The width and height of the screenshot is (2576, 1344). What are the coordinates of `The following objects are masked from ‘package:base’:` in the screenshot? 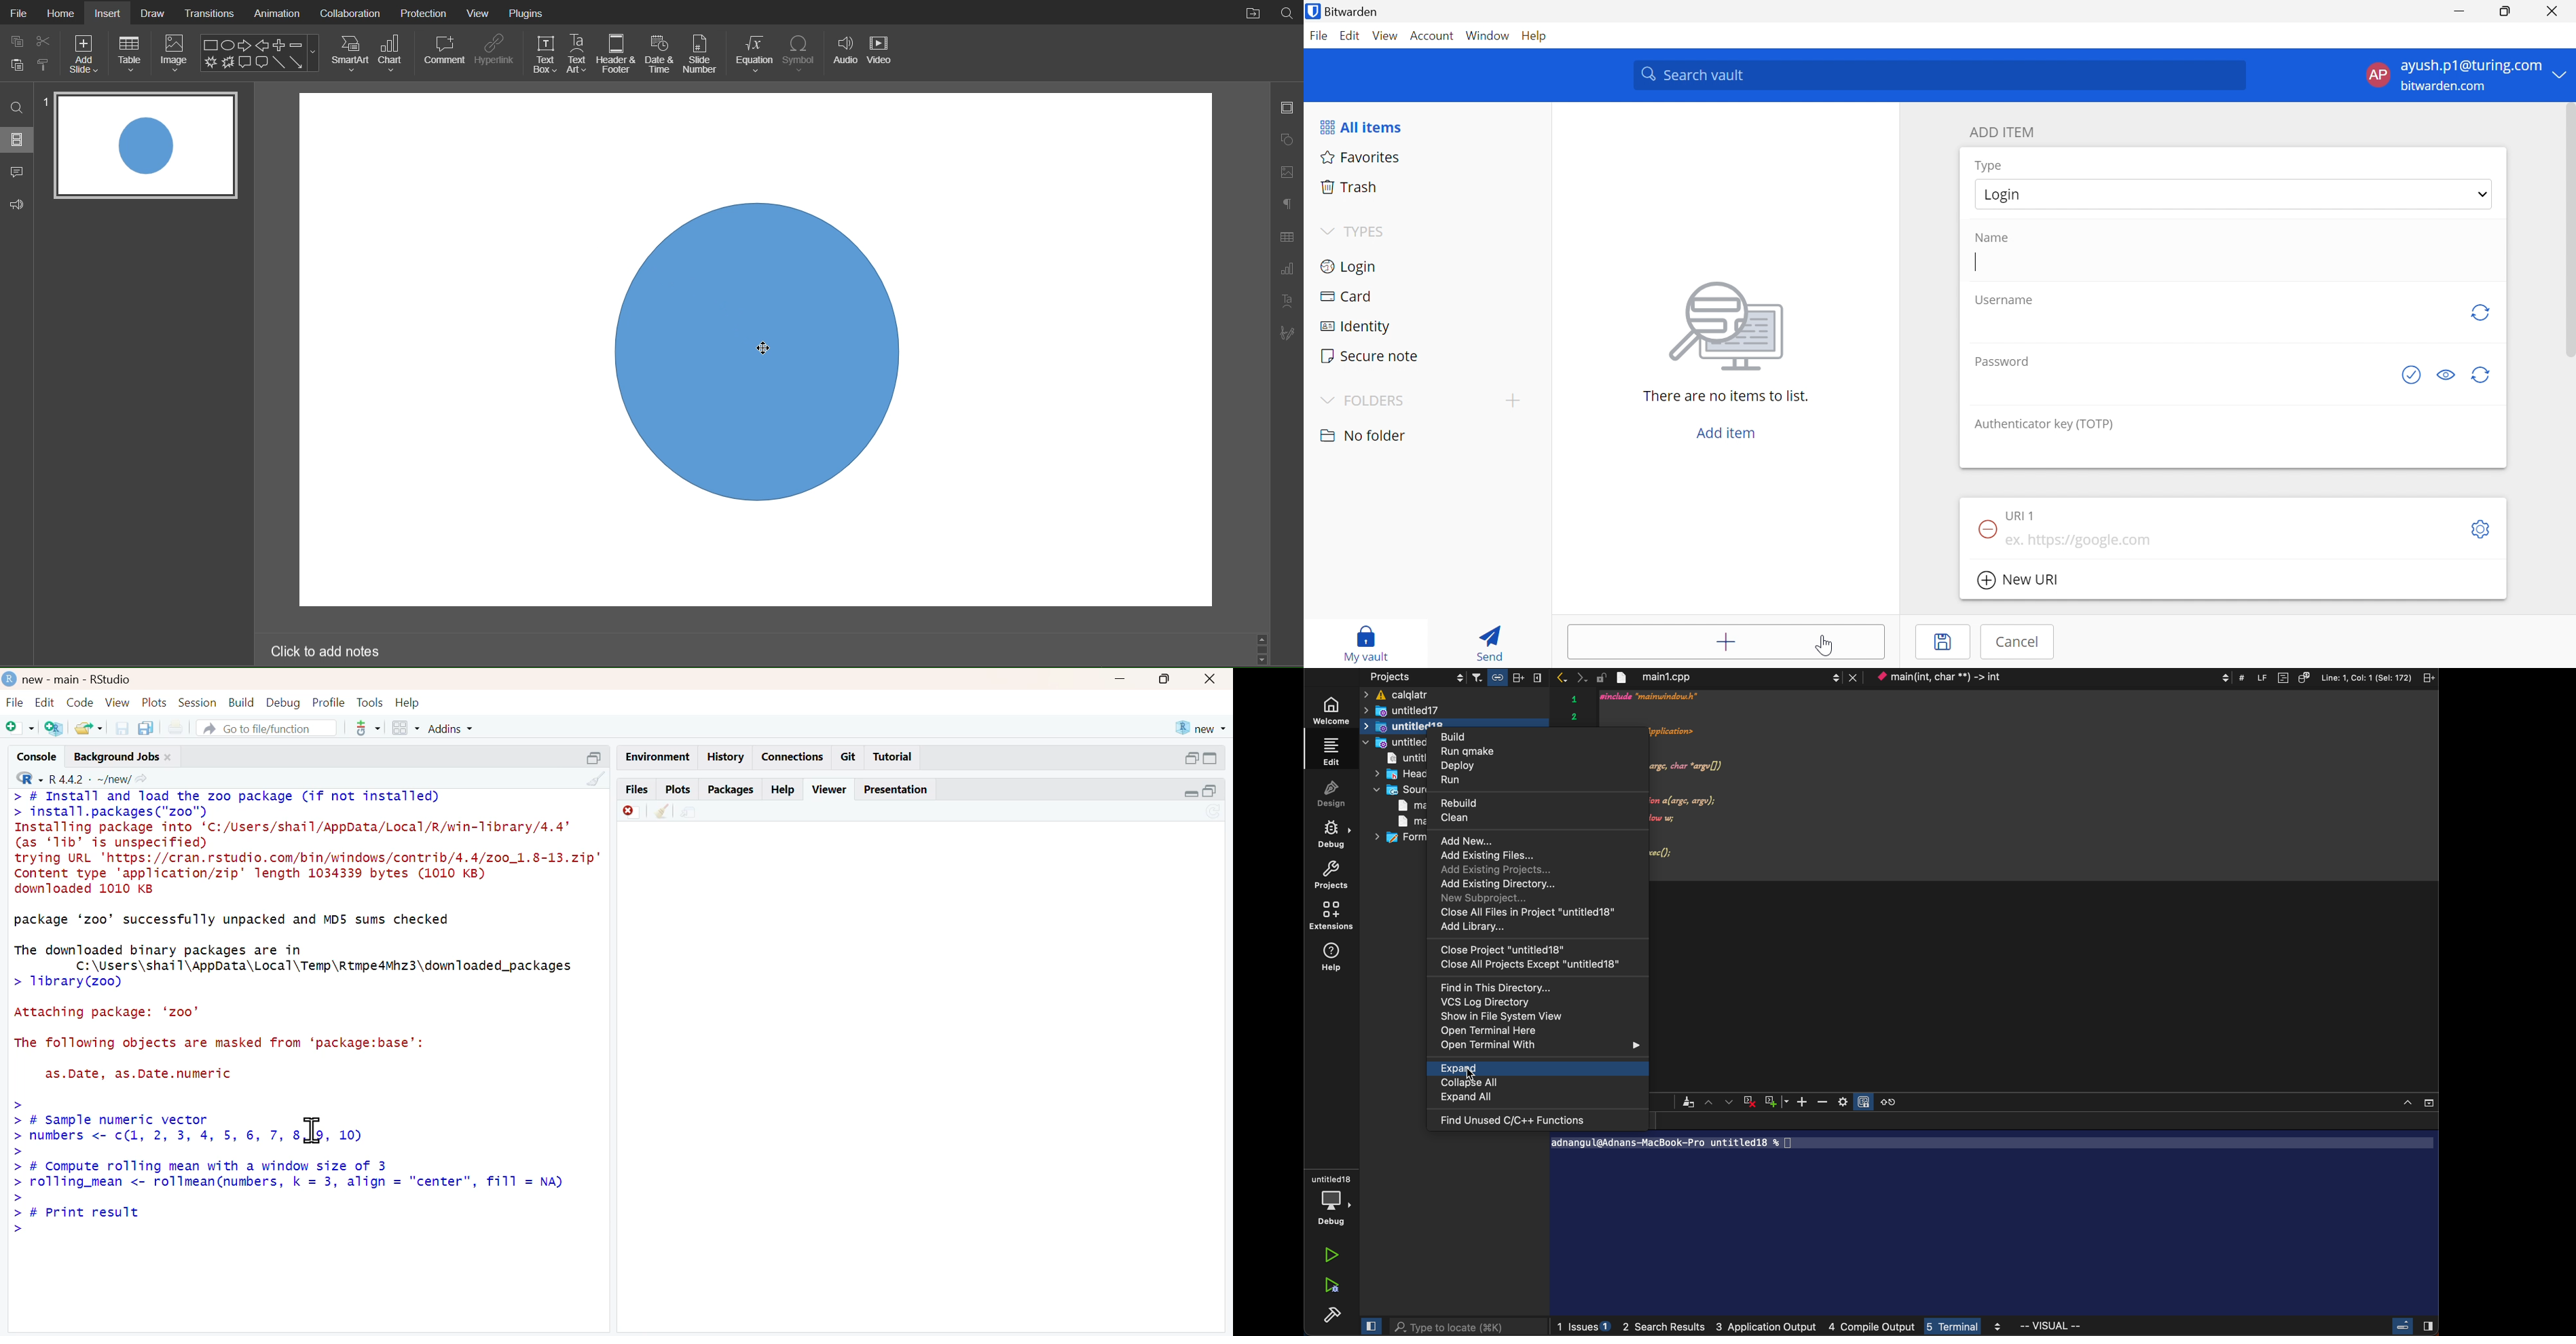 It's located at (220, 1044).